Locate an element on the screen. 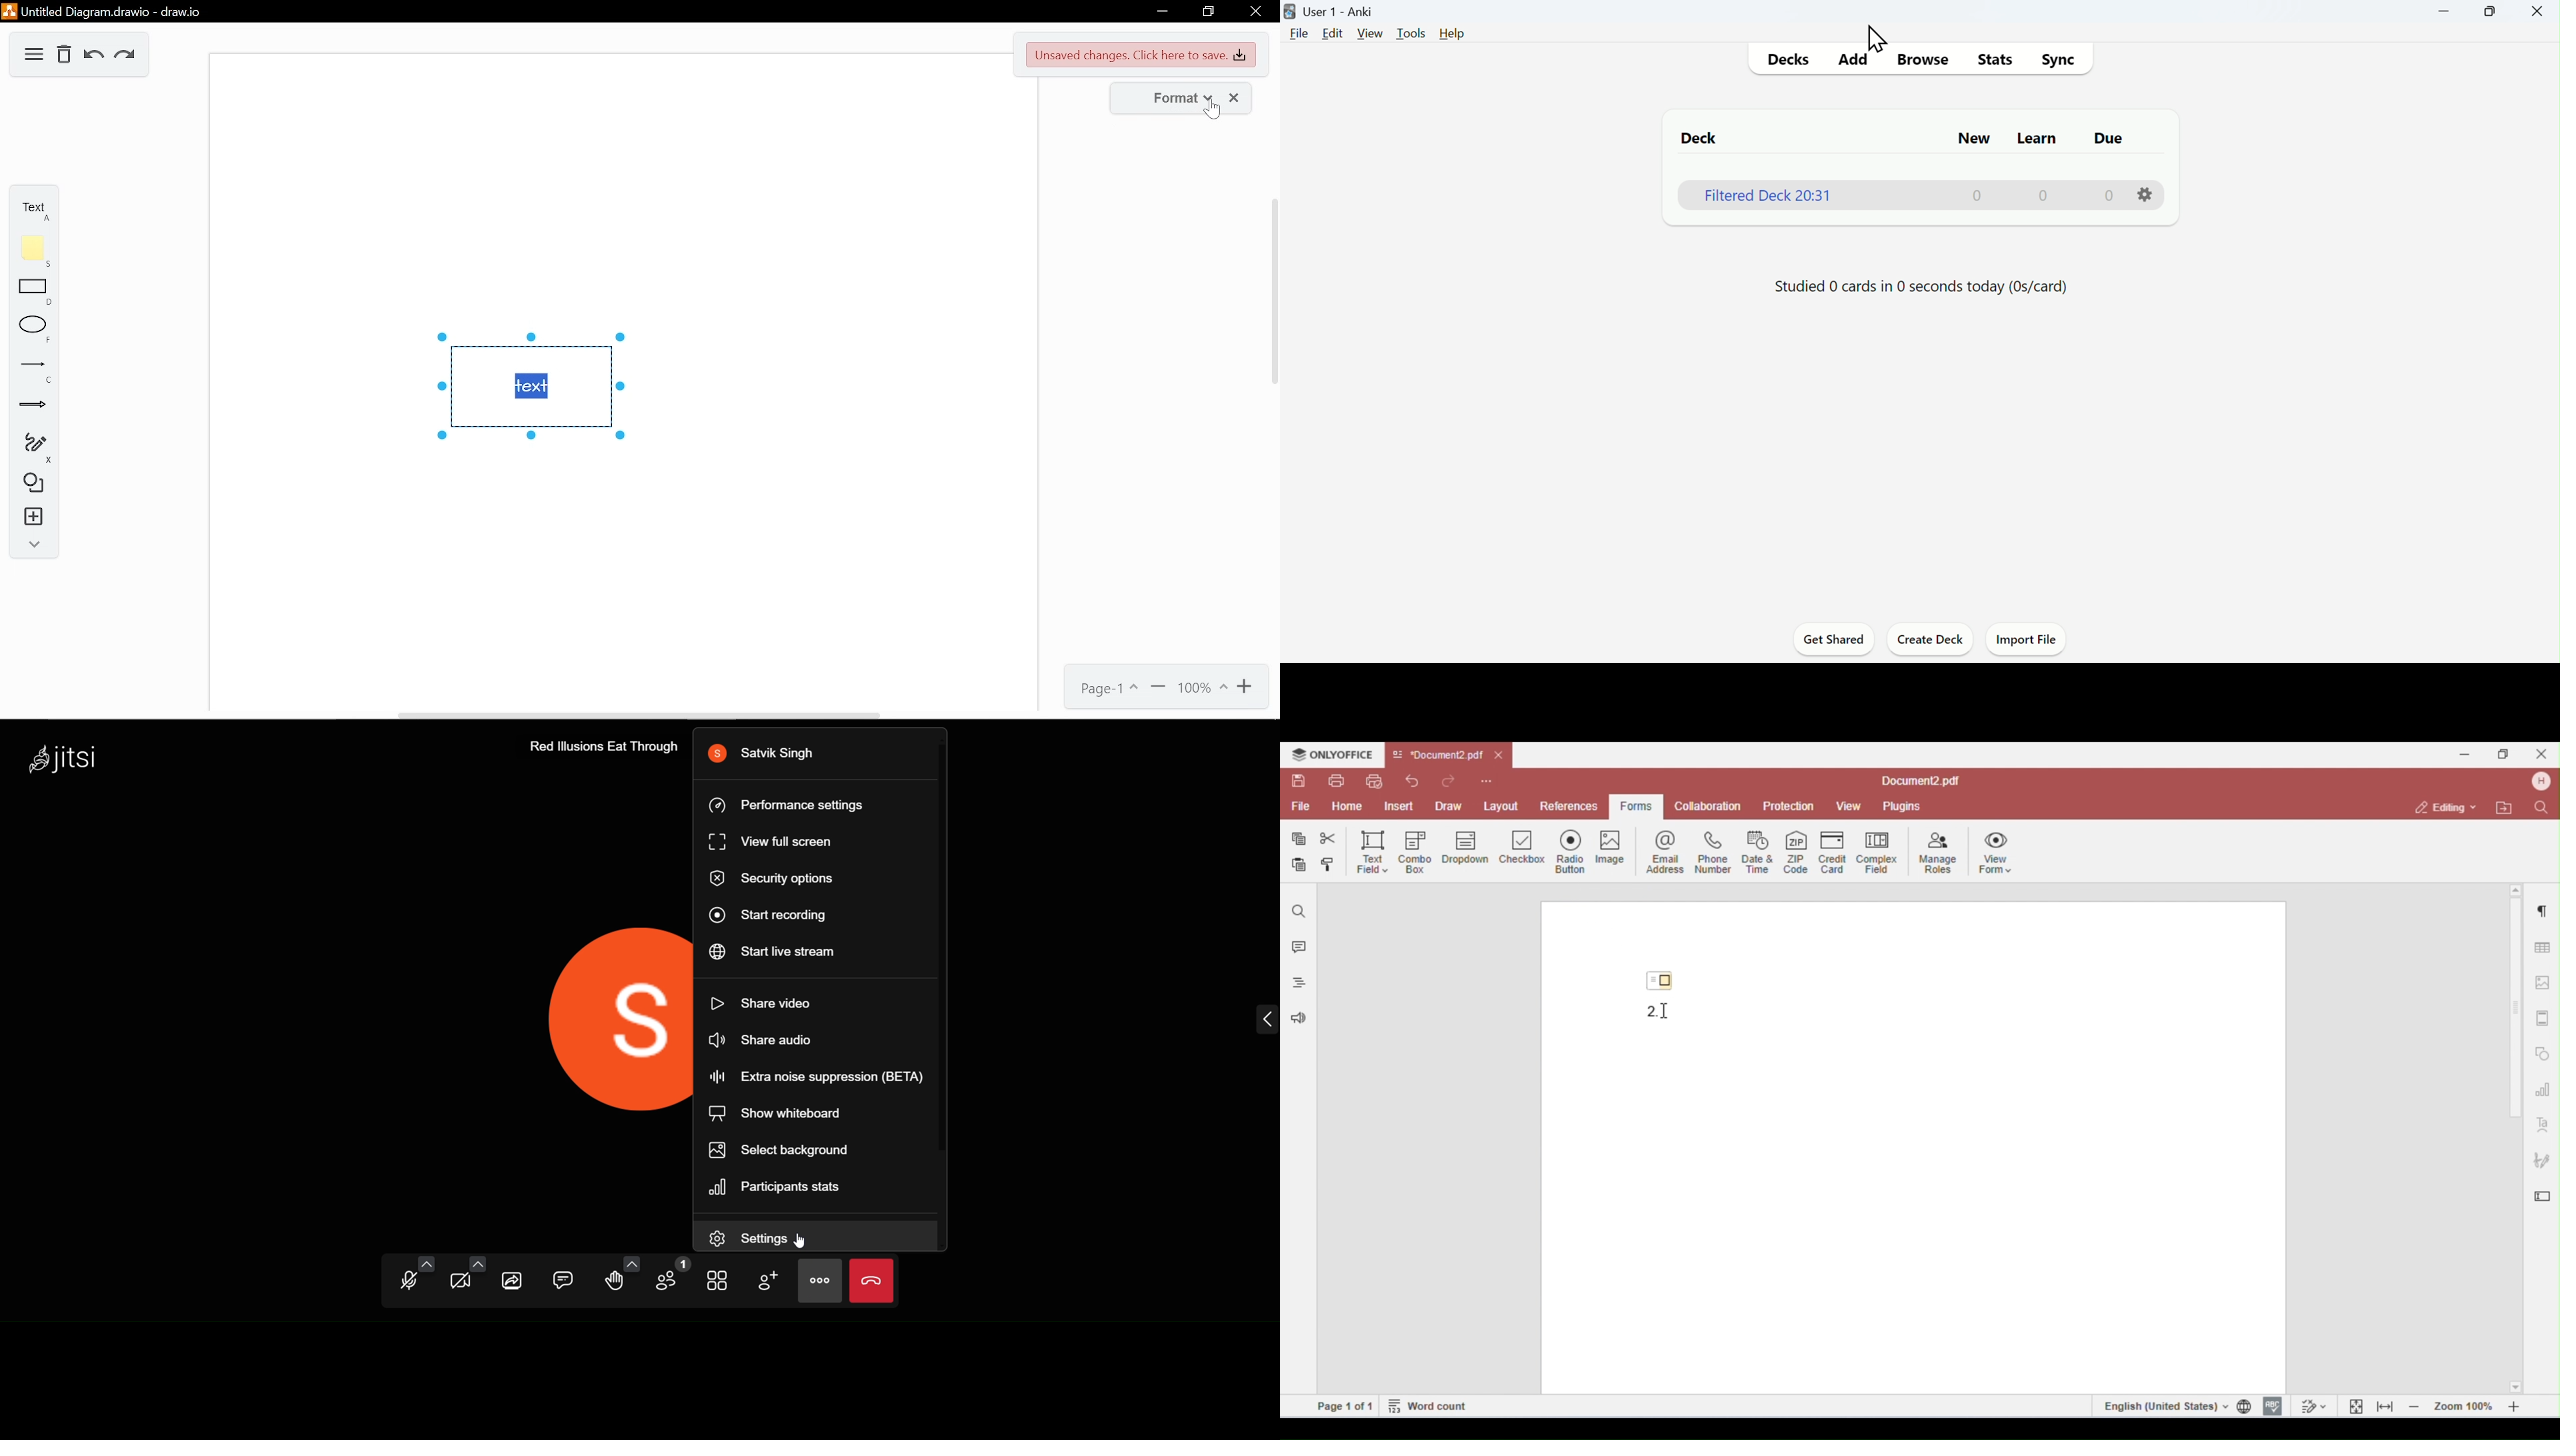  share video is located at coordinates (763, 1041).